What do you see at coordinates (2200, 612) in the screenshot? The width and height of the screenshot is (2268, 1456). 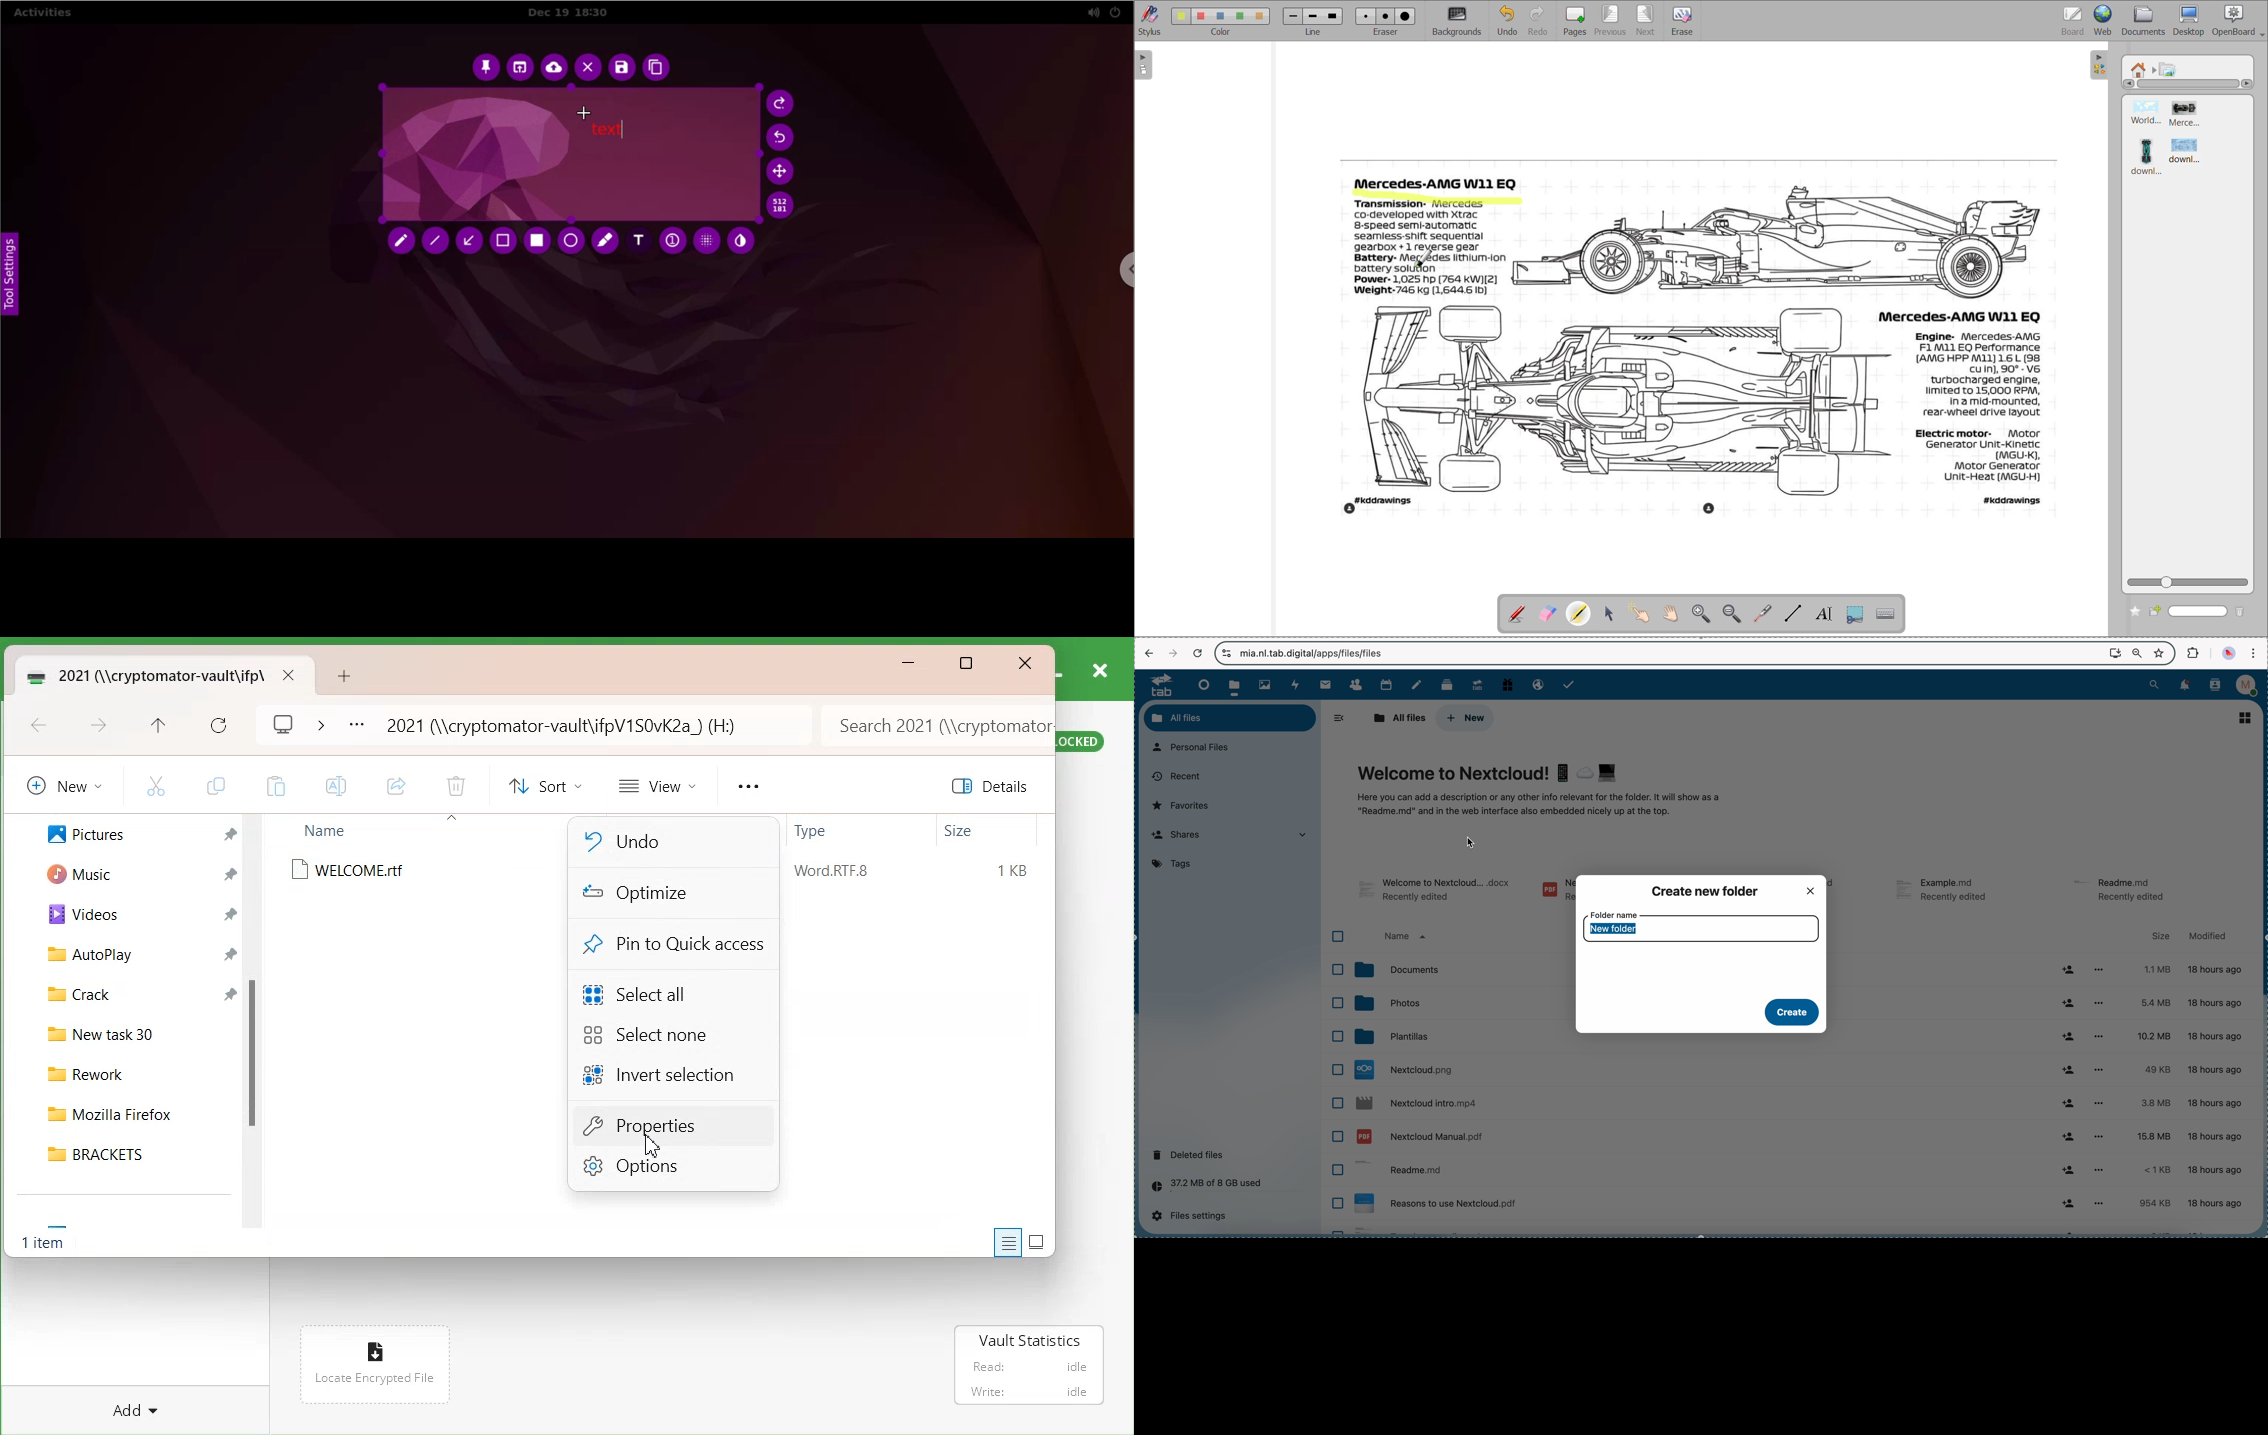 I see `name box` at bounding box center [2200, 612].